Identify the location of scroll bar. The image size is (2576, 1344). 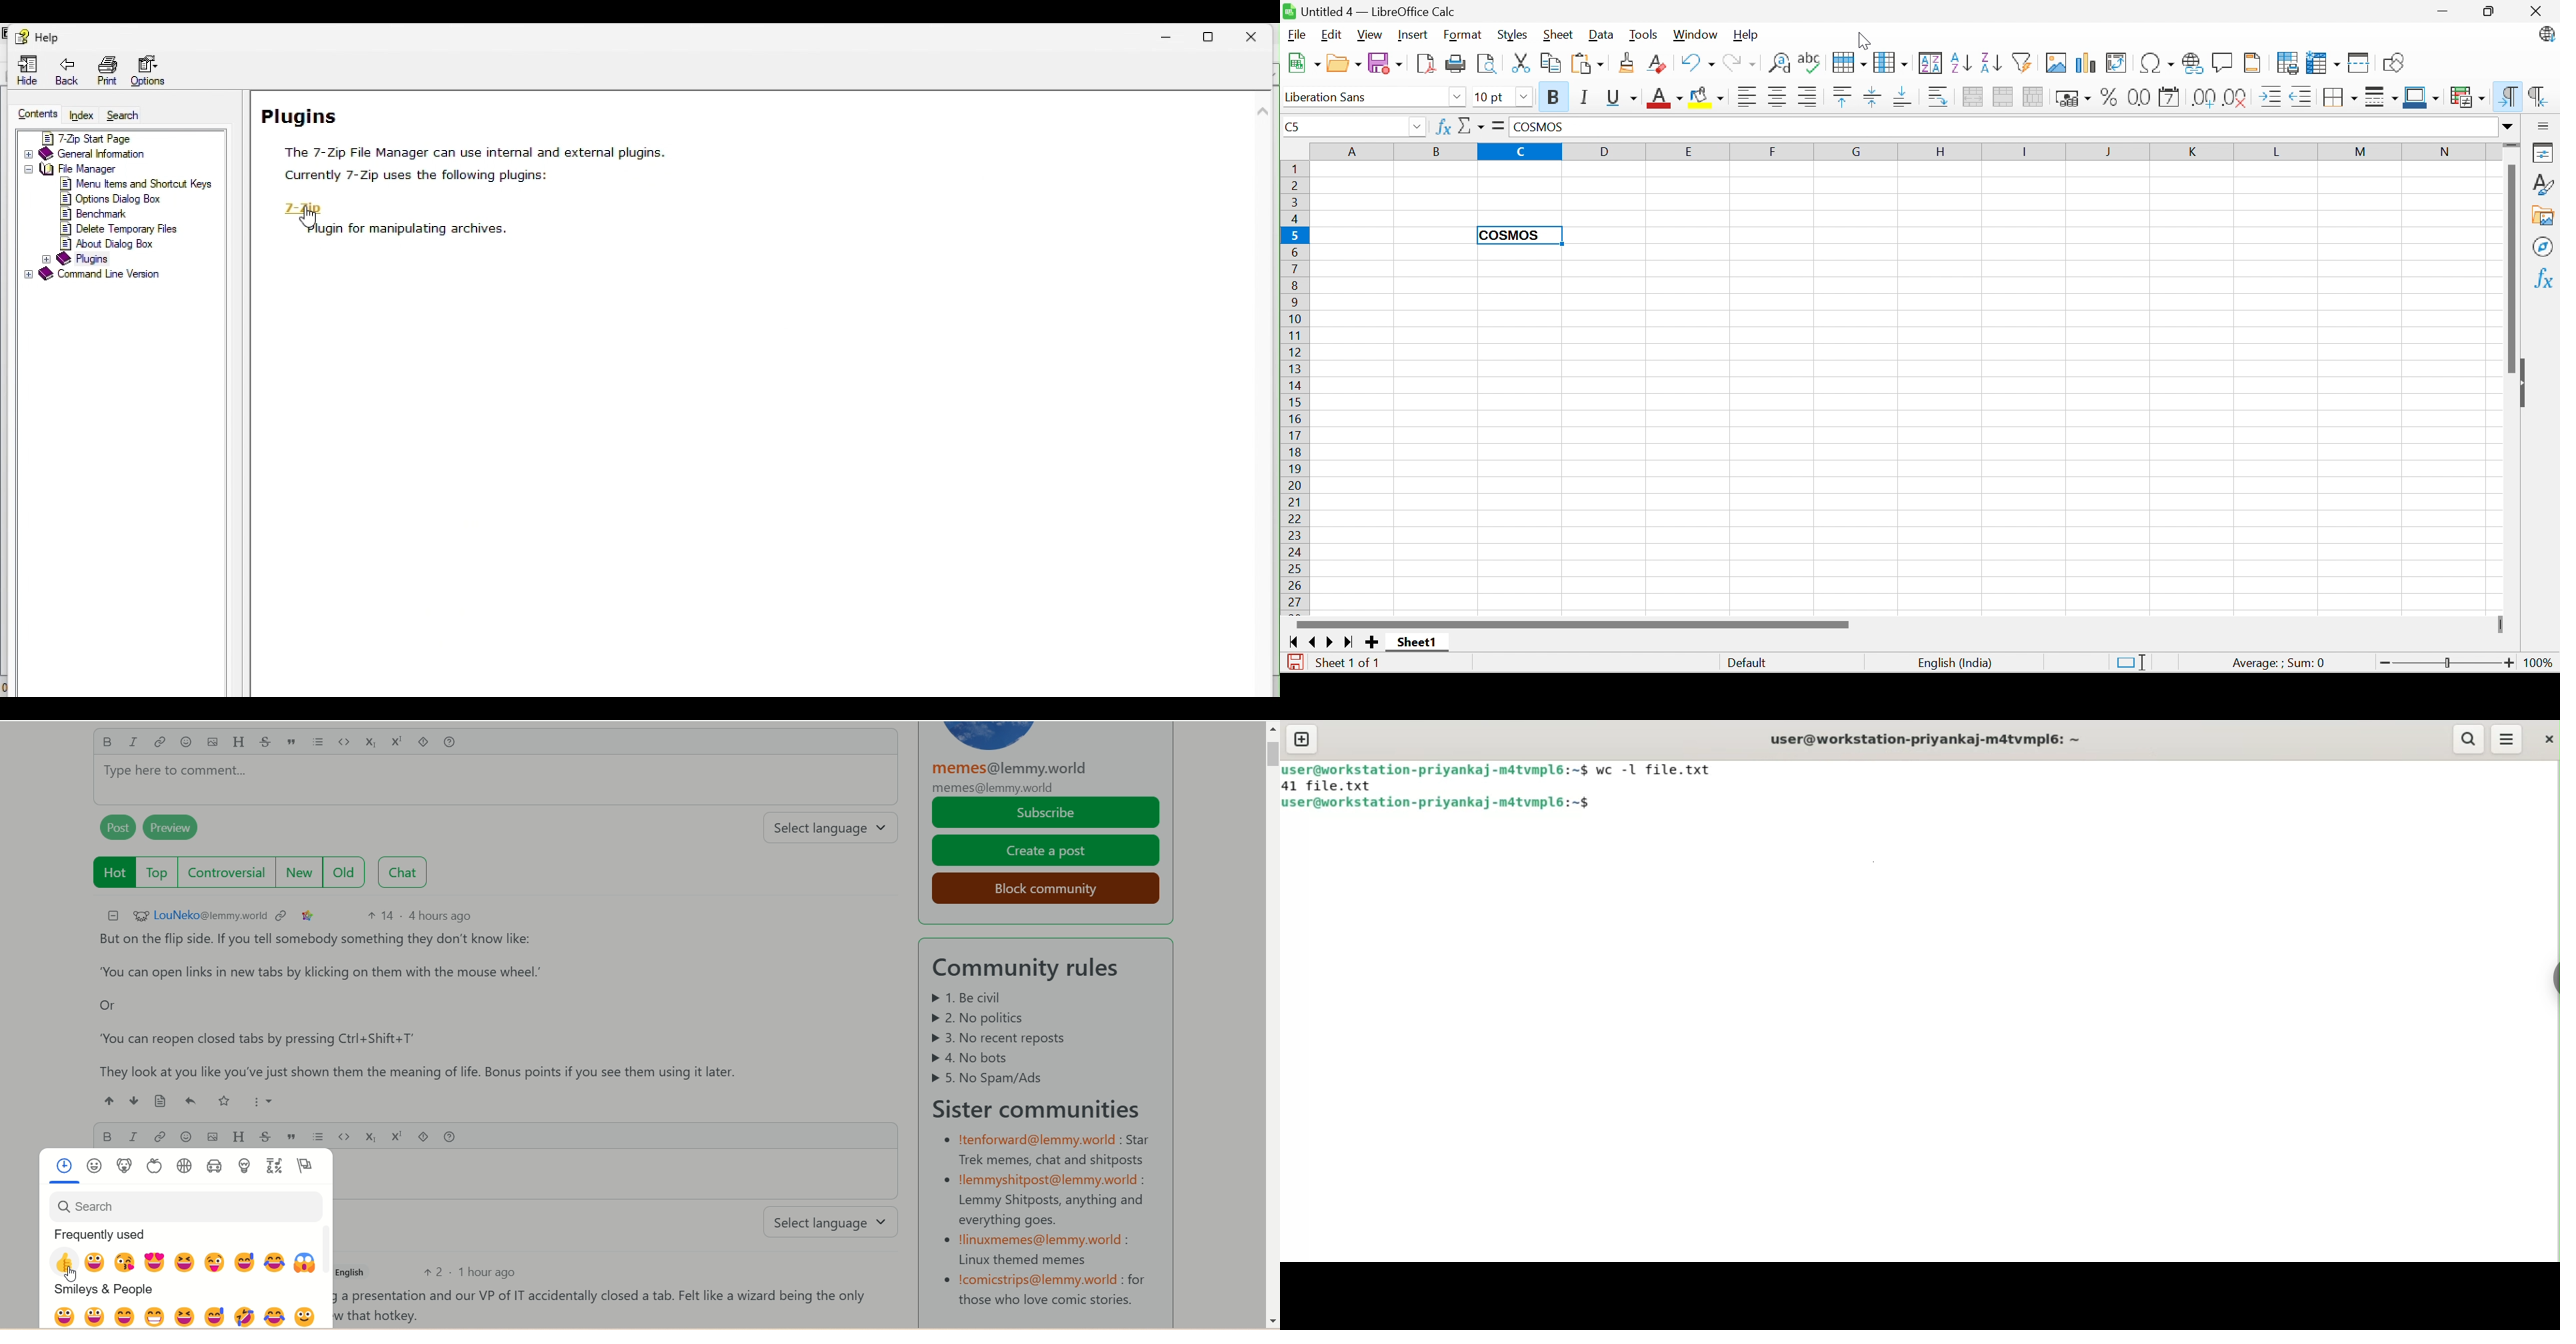
(1271, 807).